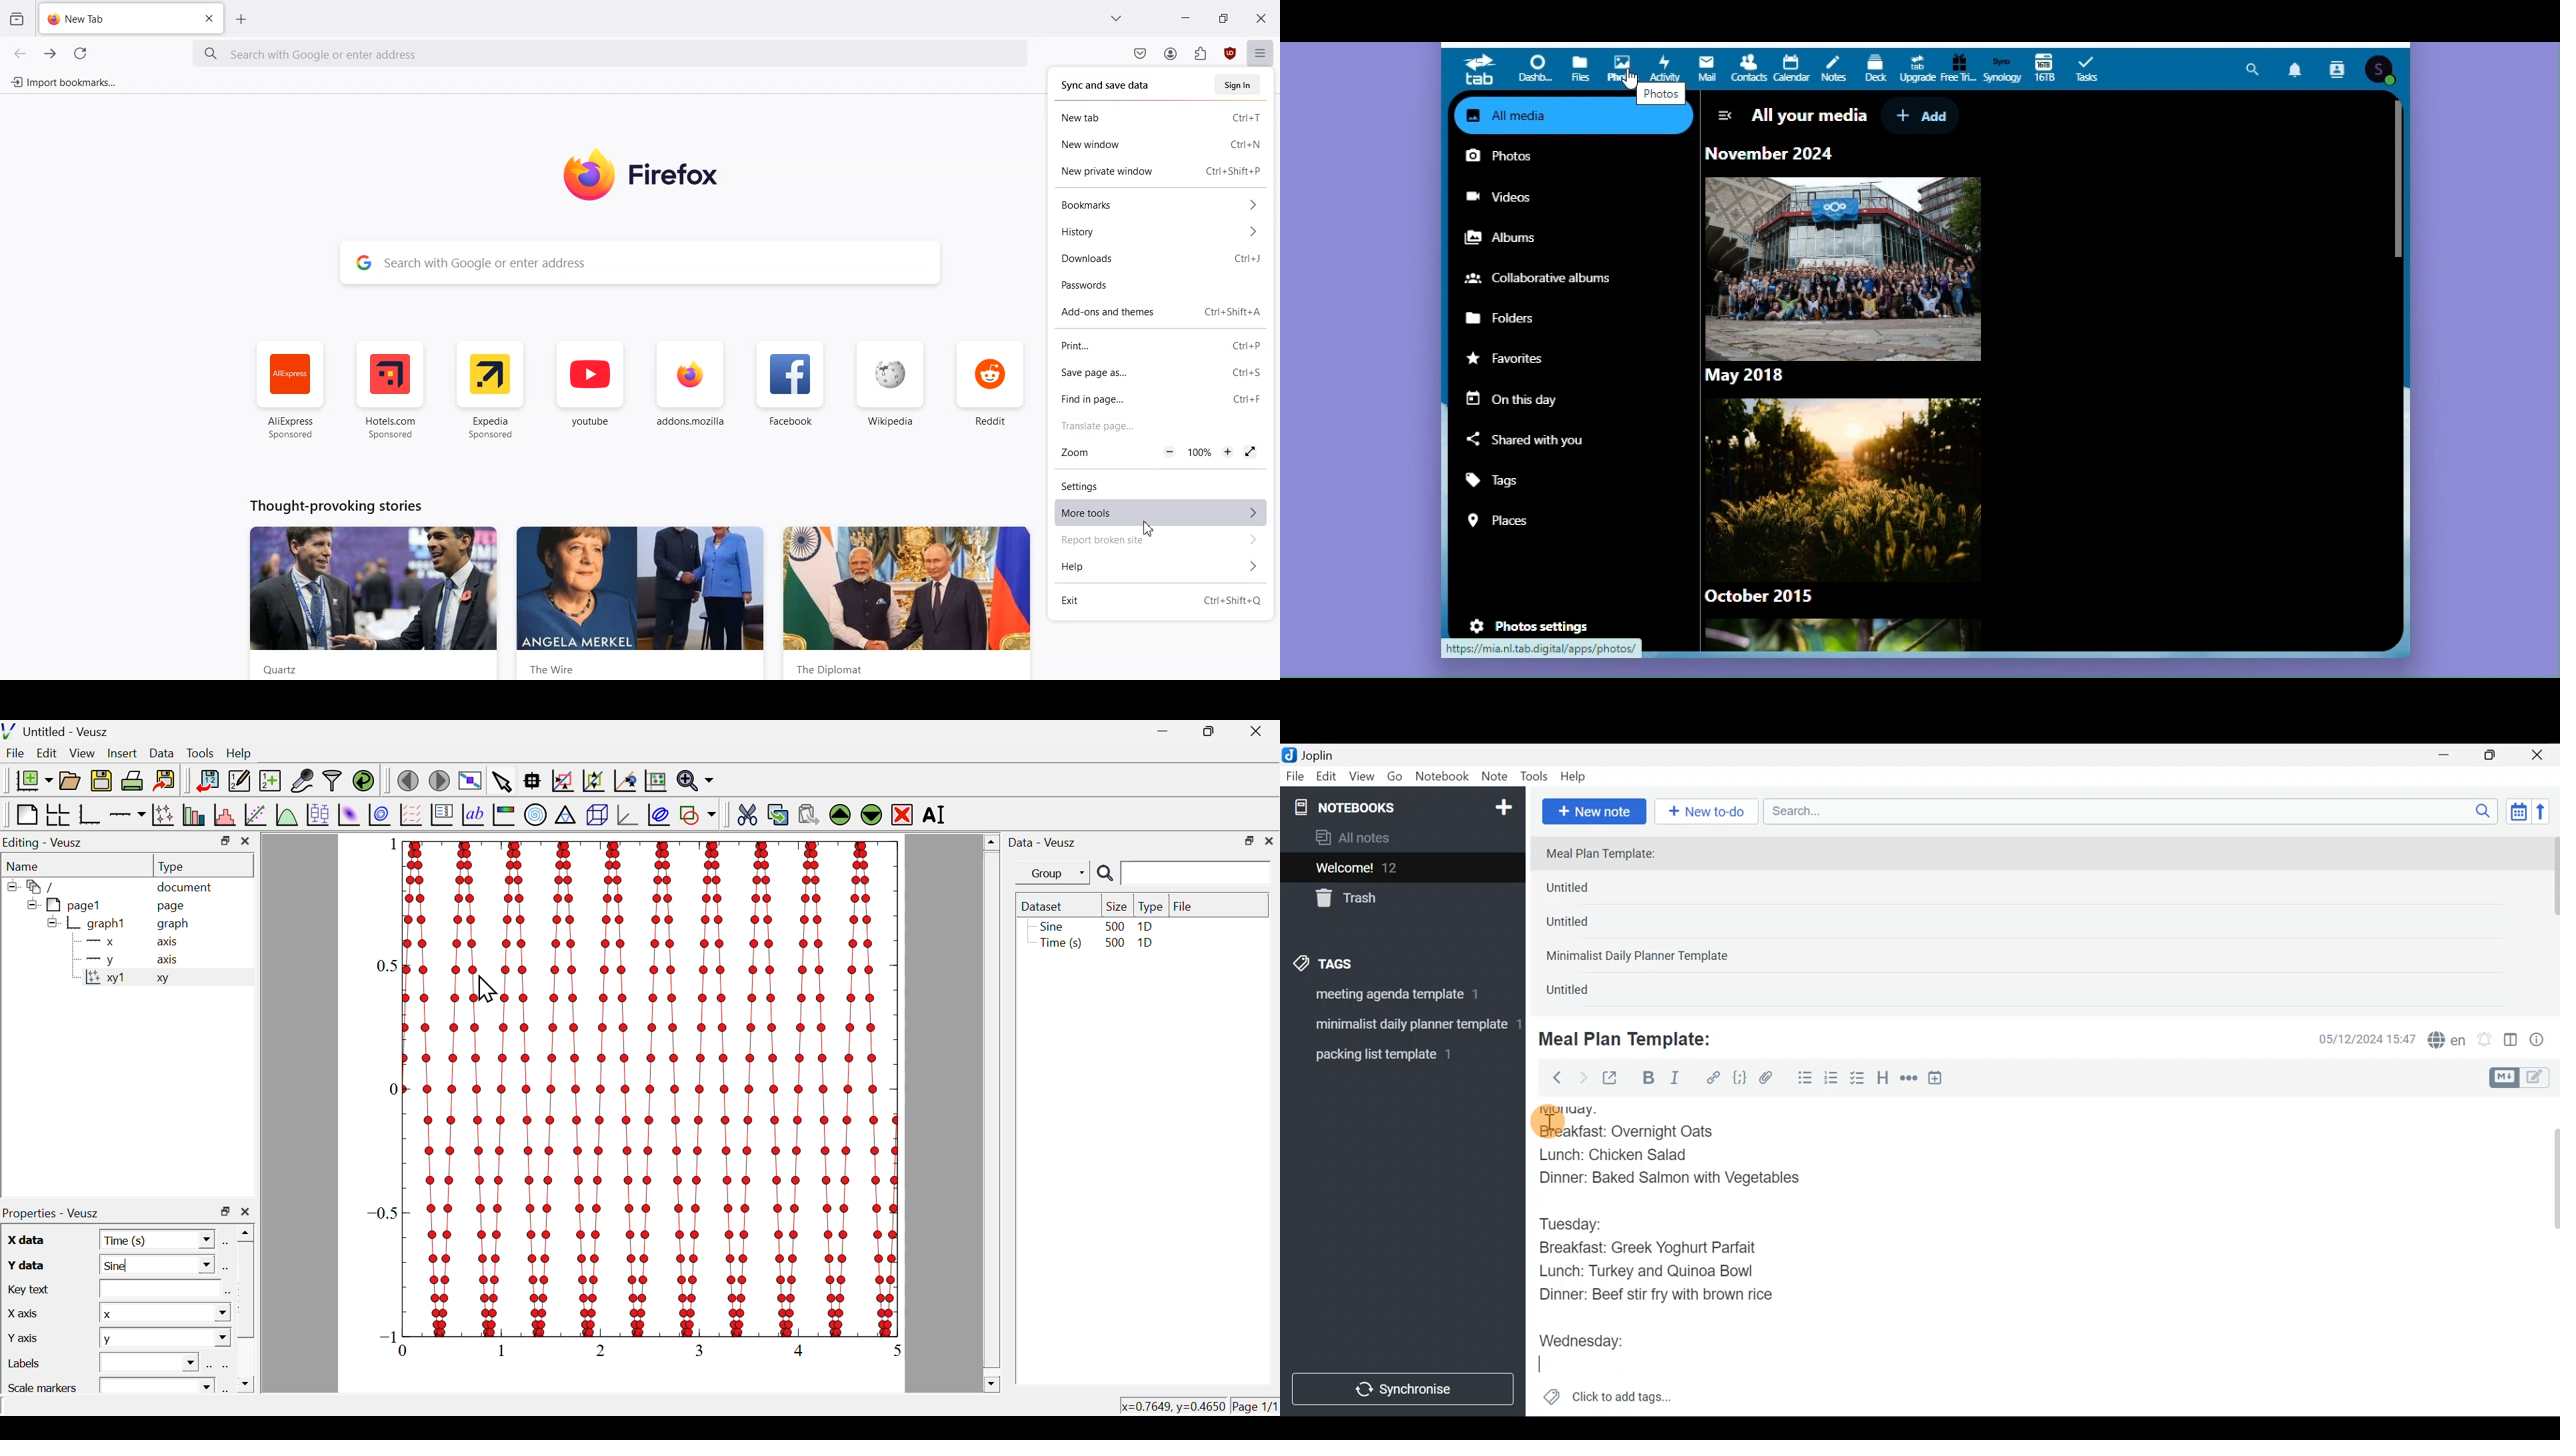 The height and width of the screenshot is (1456, 2576). What do you see at coordinates (803, 1349) in the screenshot?
I see `4` at bounding box center [803, 1349].